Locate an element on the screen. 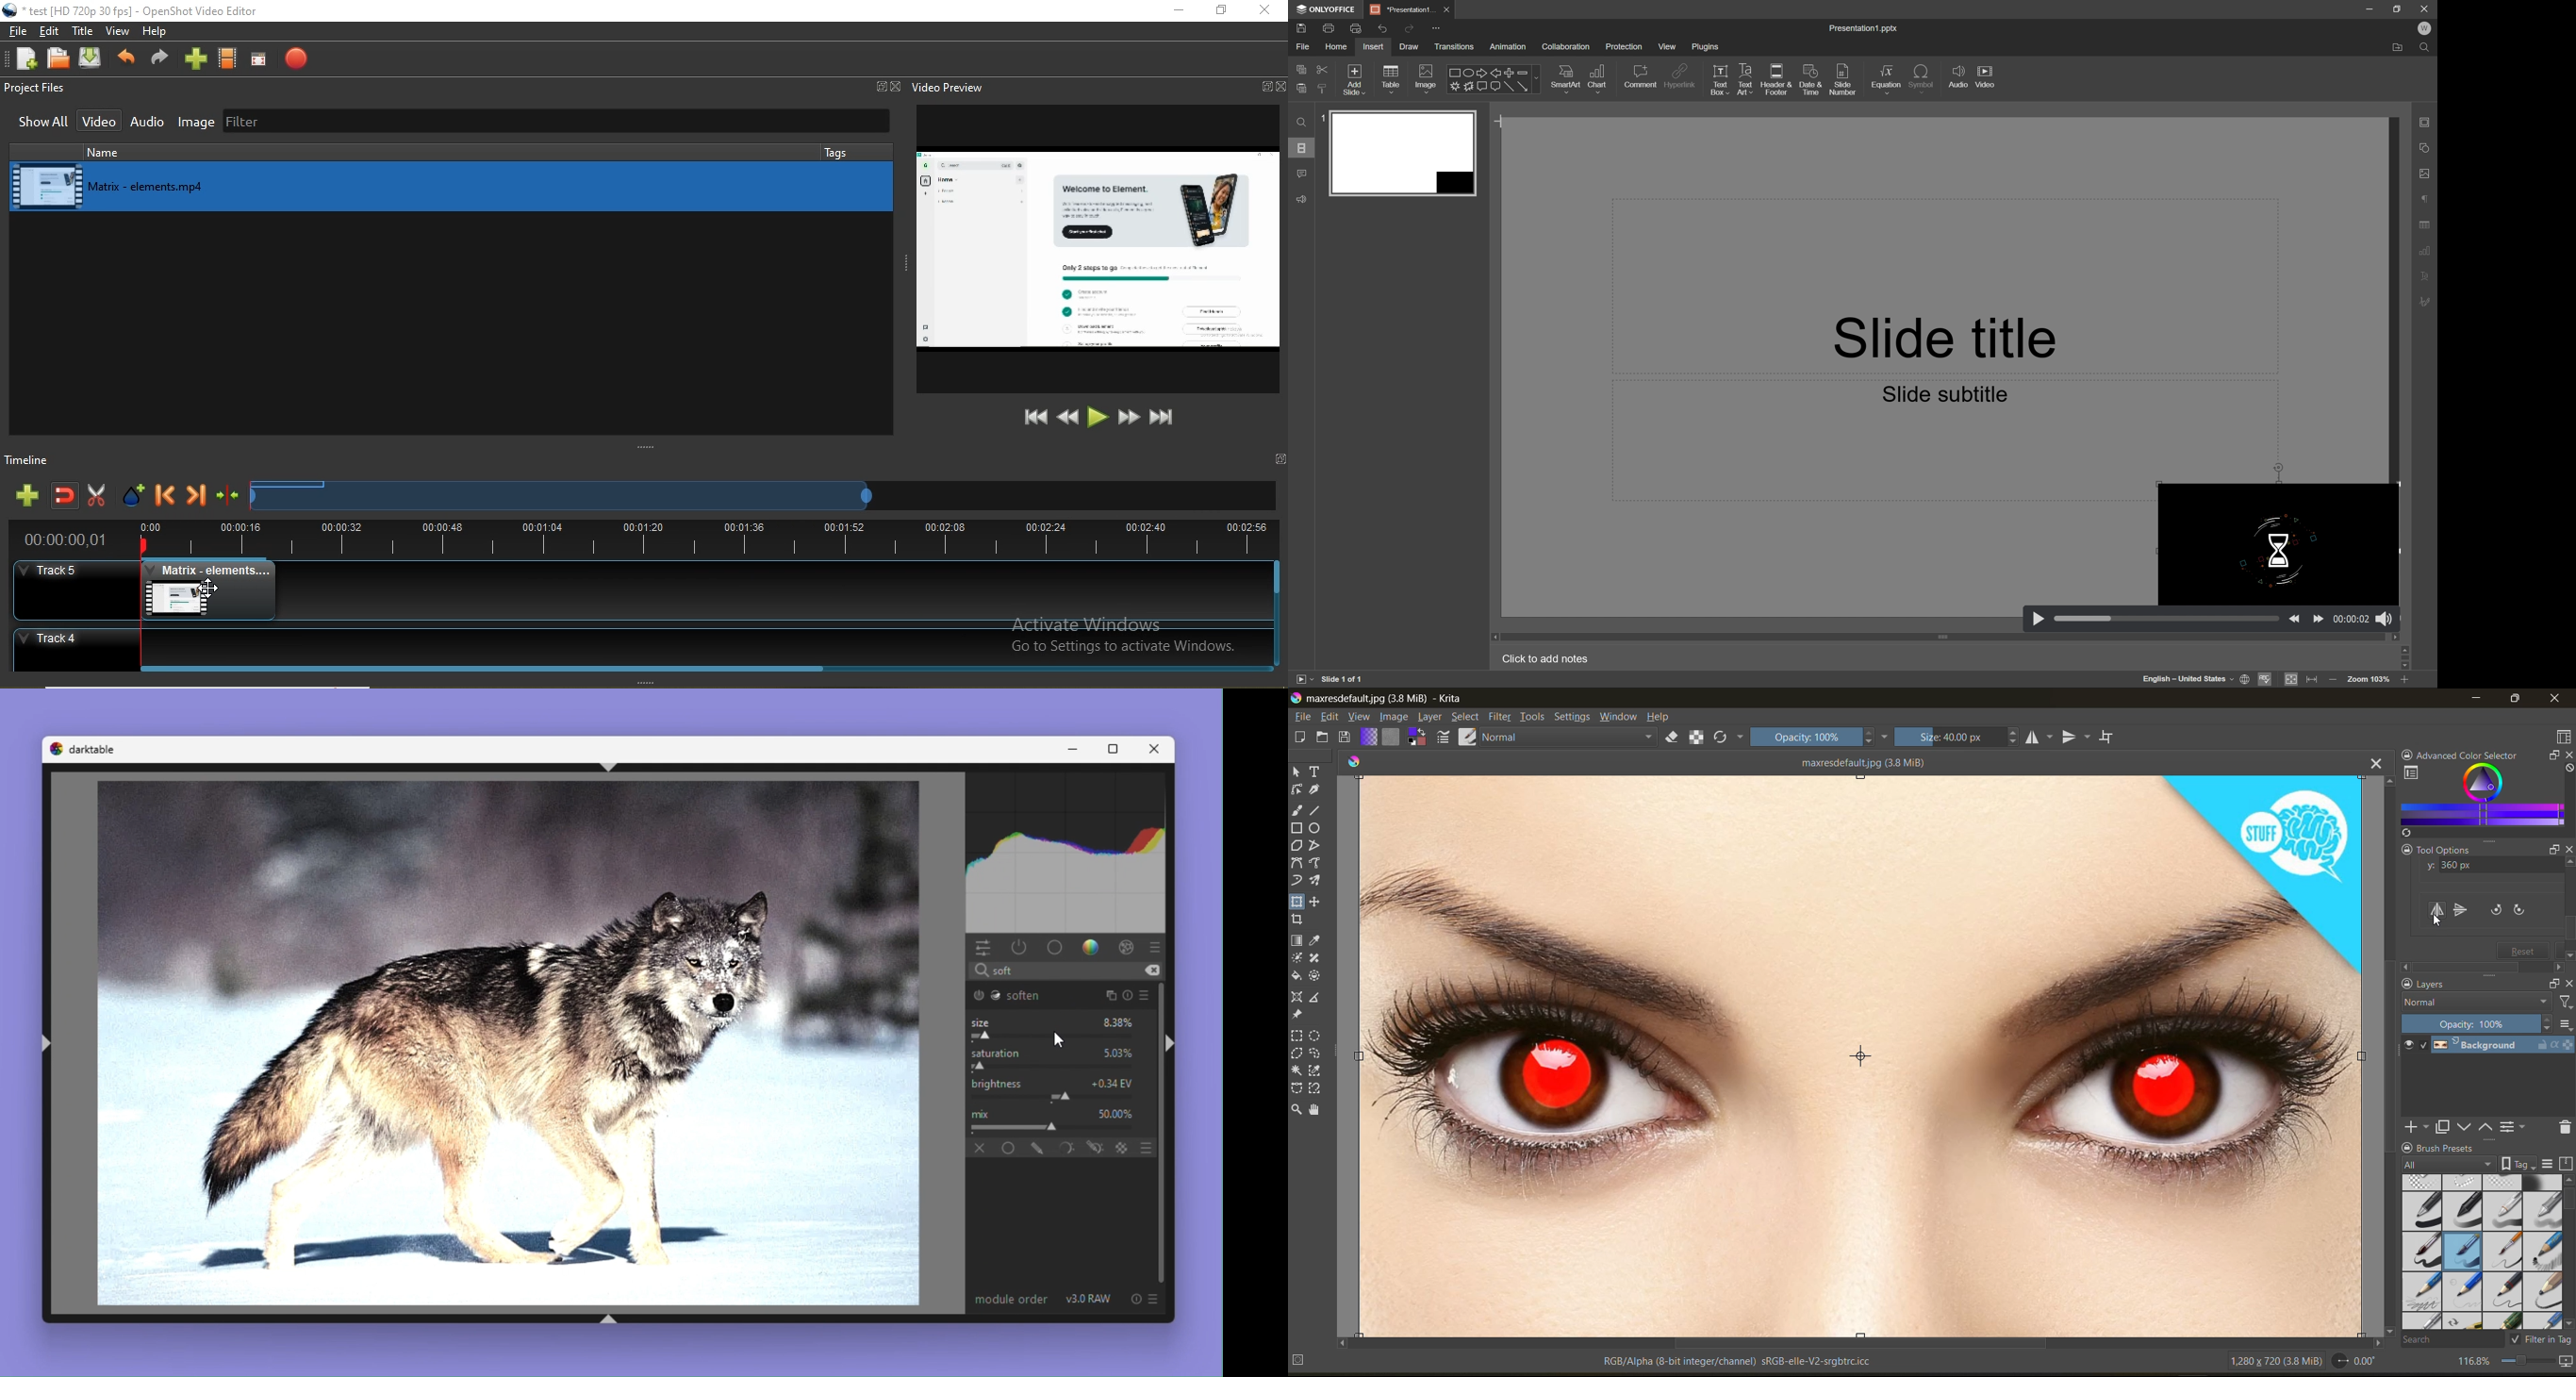 This screenshot has height=1400, width=2576. slides is located at coordinates (1302, 149).